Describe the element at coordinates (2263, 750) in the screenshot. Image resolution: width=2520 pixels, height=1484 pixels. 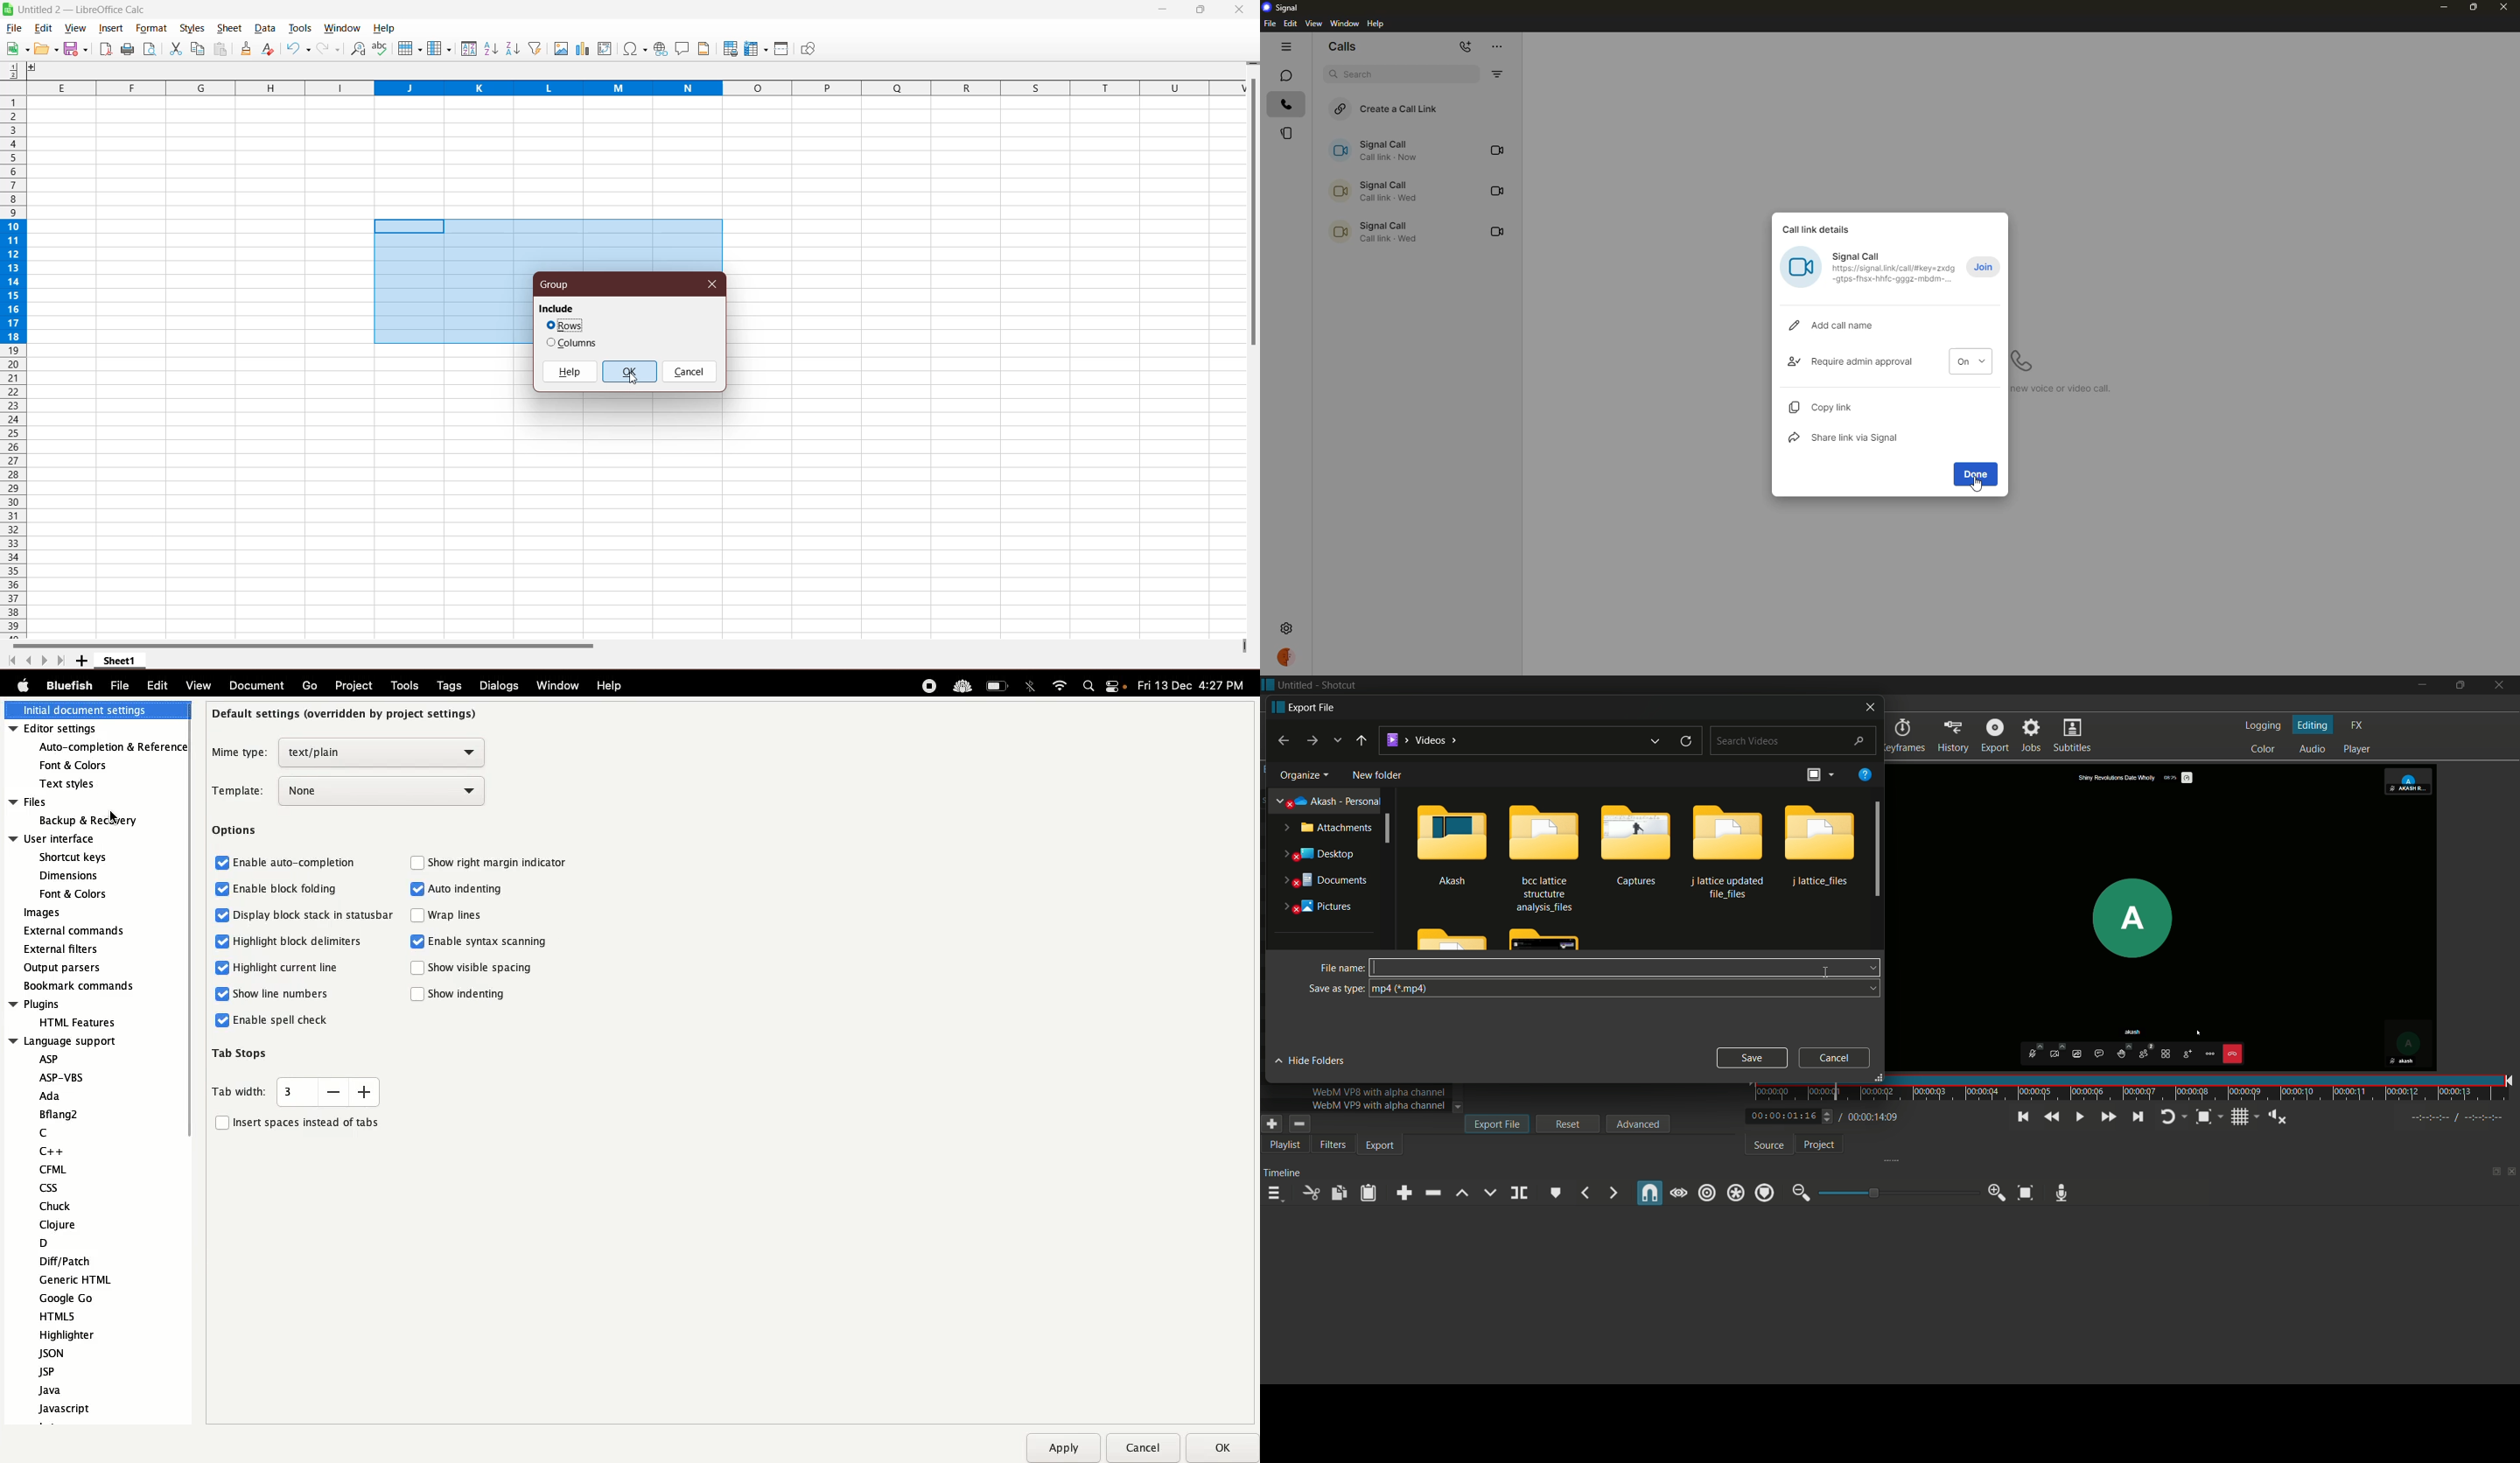
I see `color` at that location.